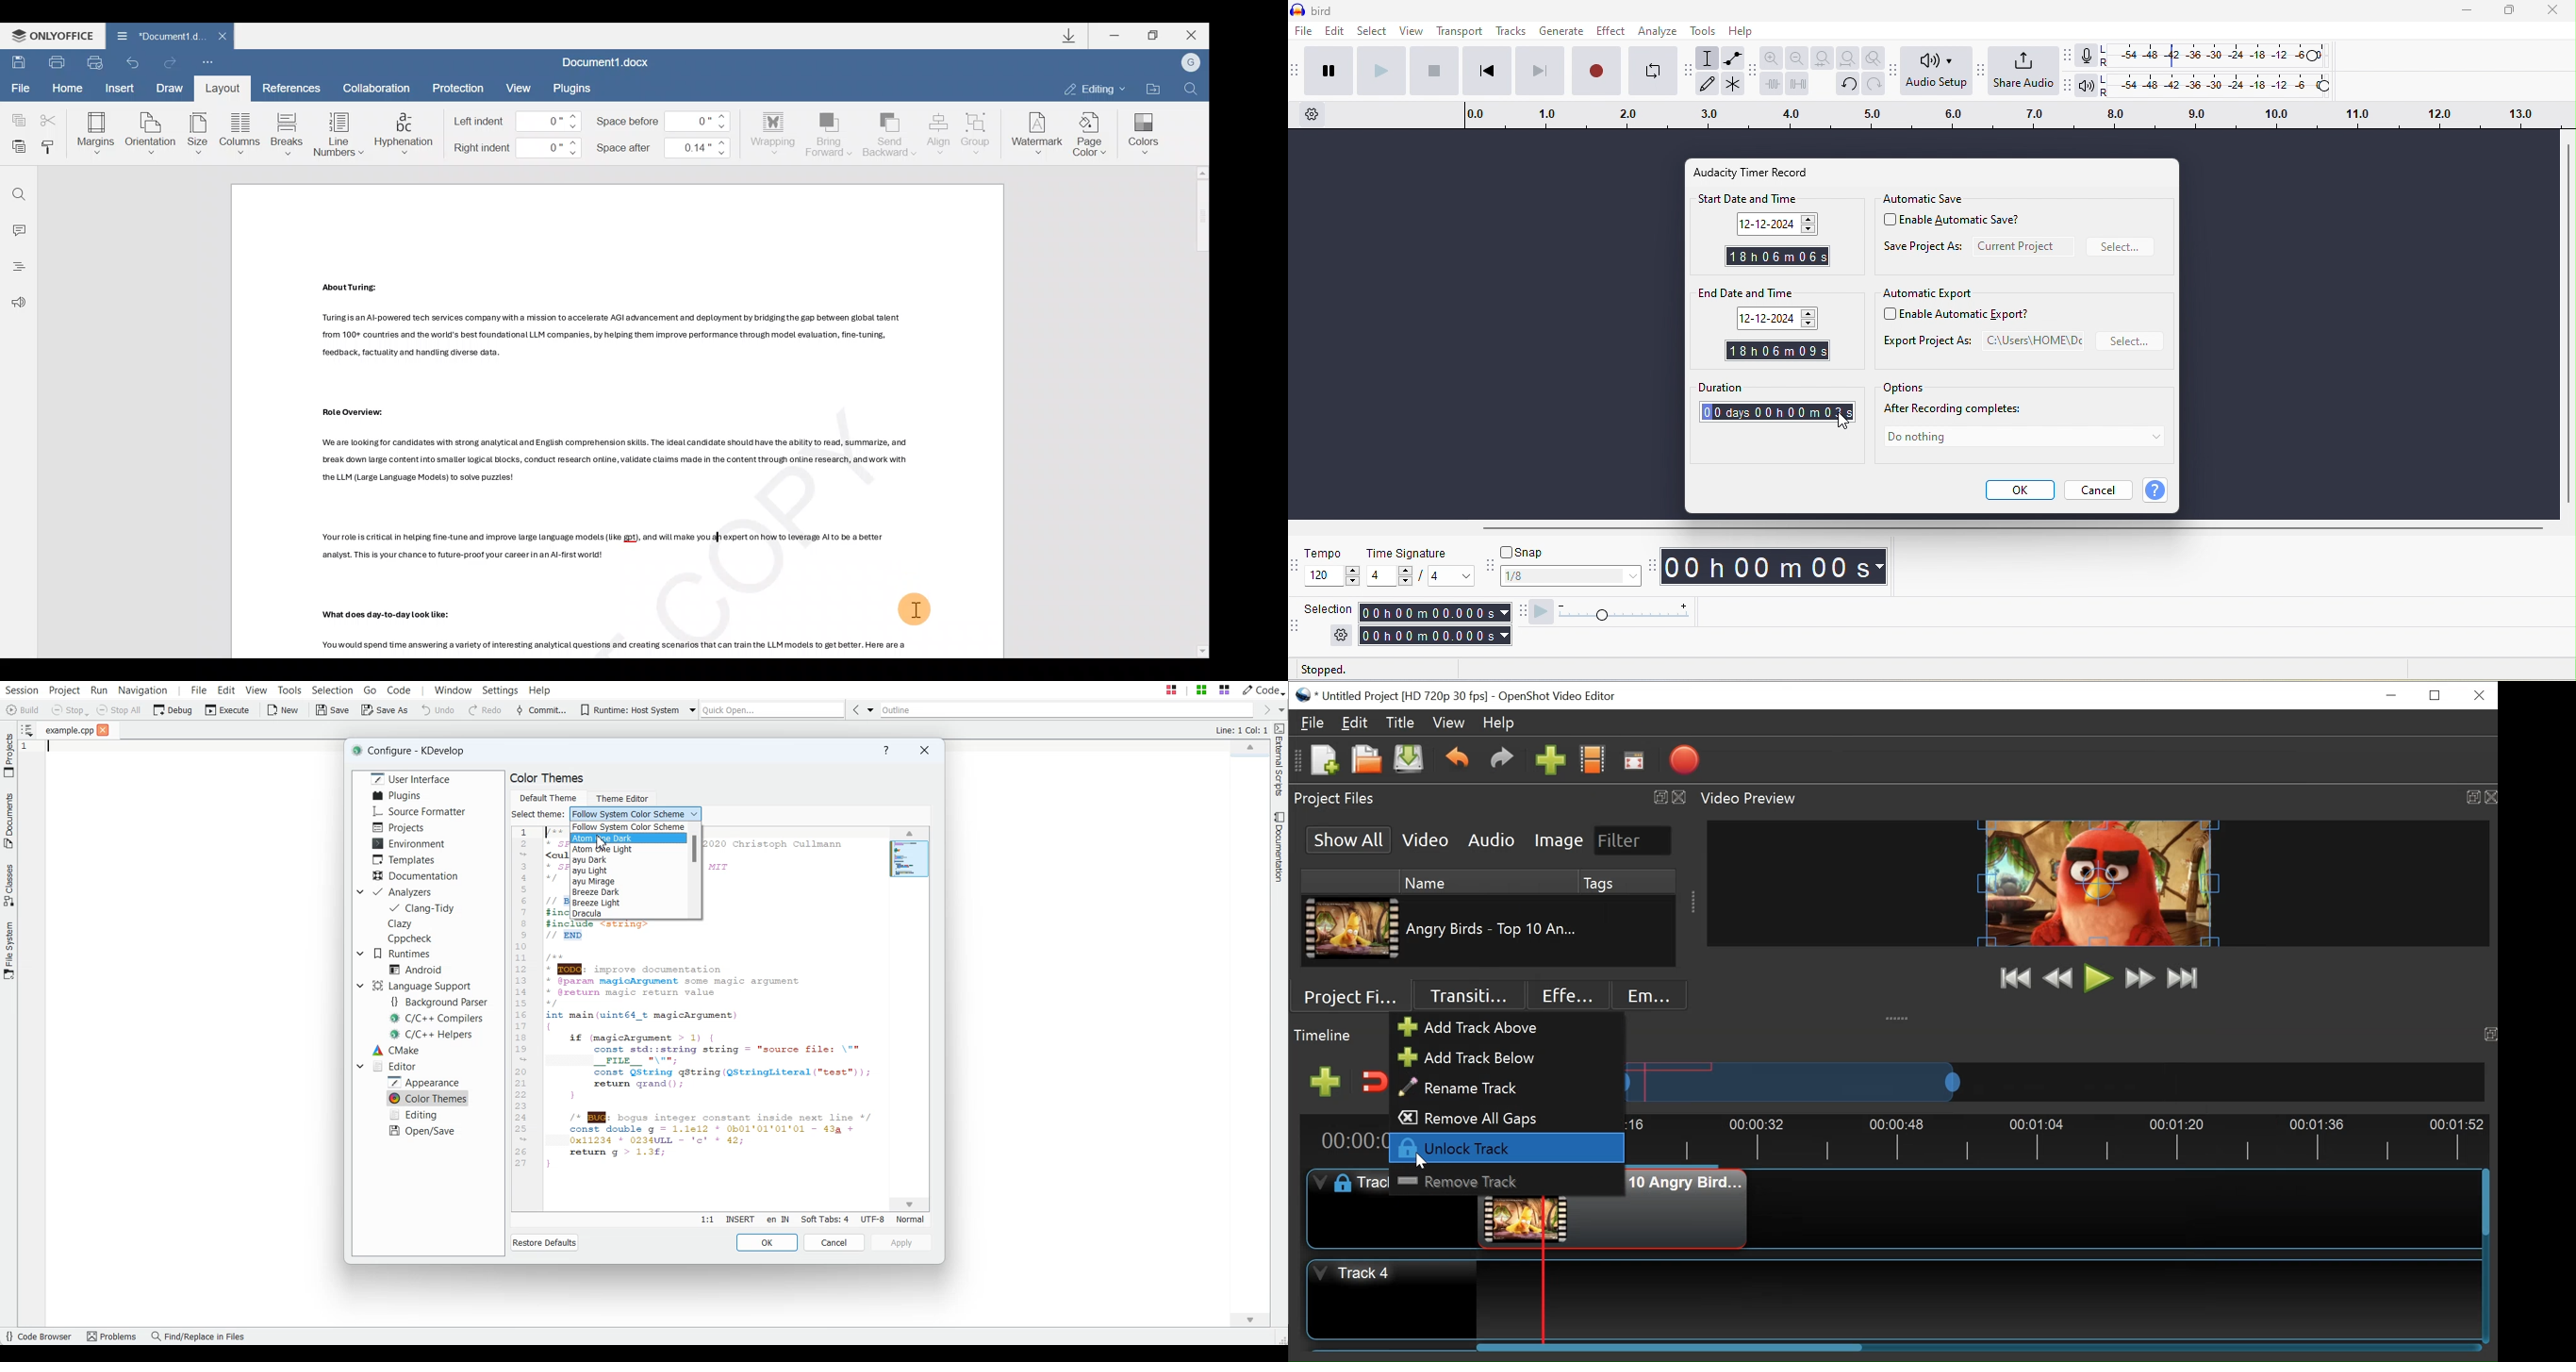 The width and height of the screenshot is (2576, 1372). I want to click on Copy, so click(16, 118).